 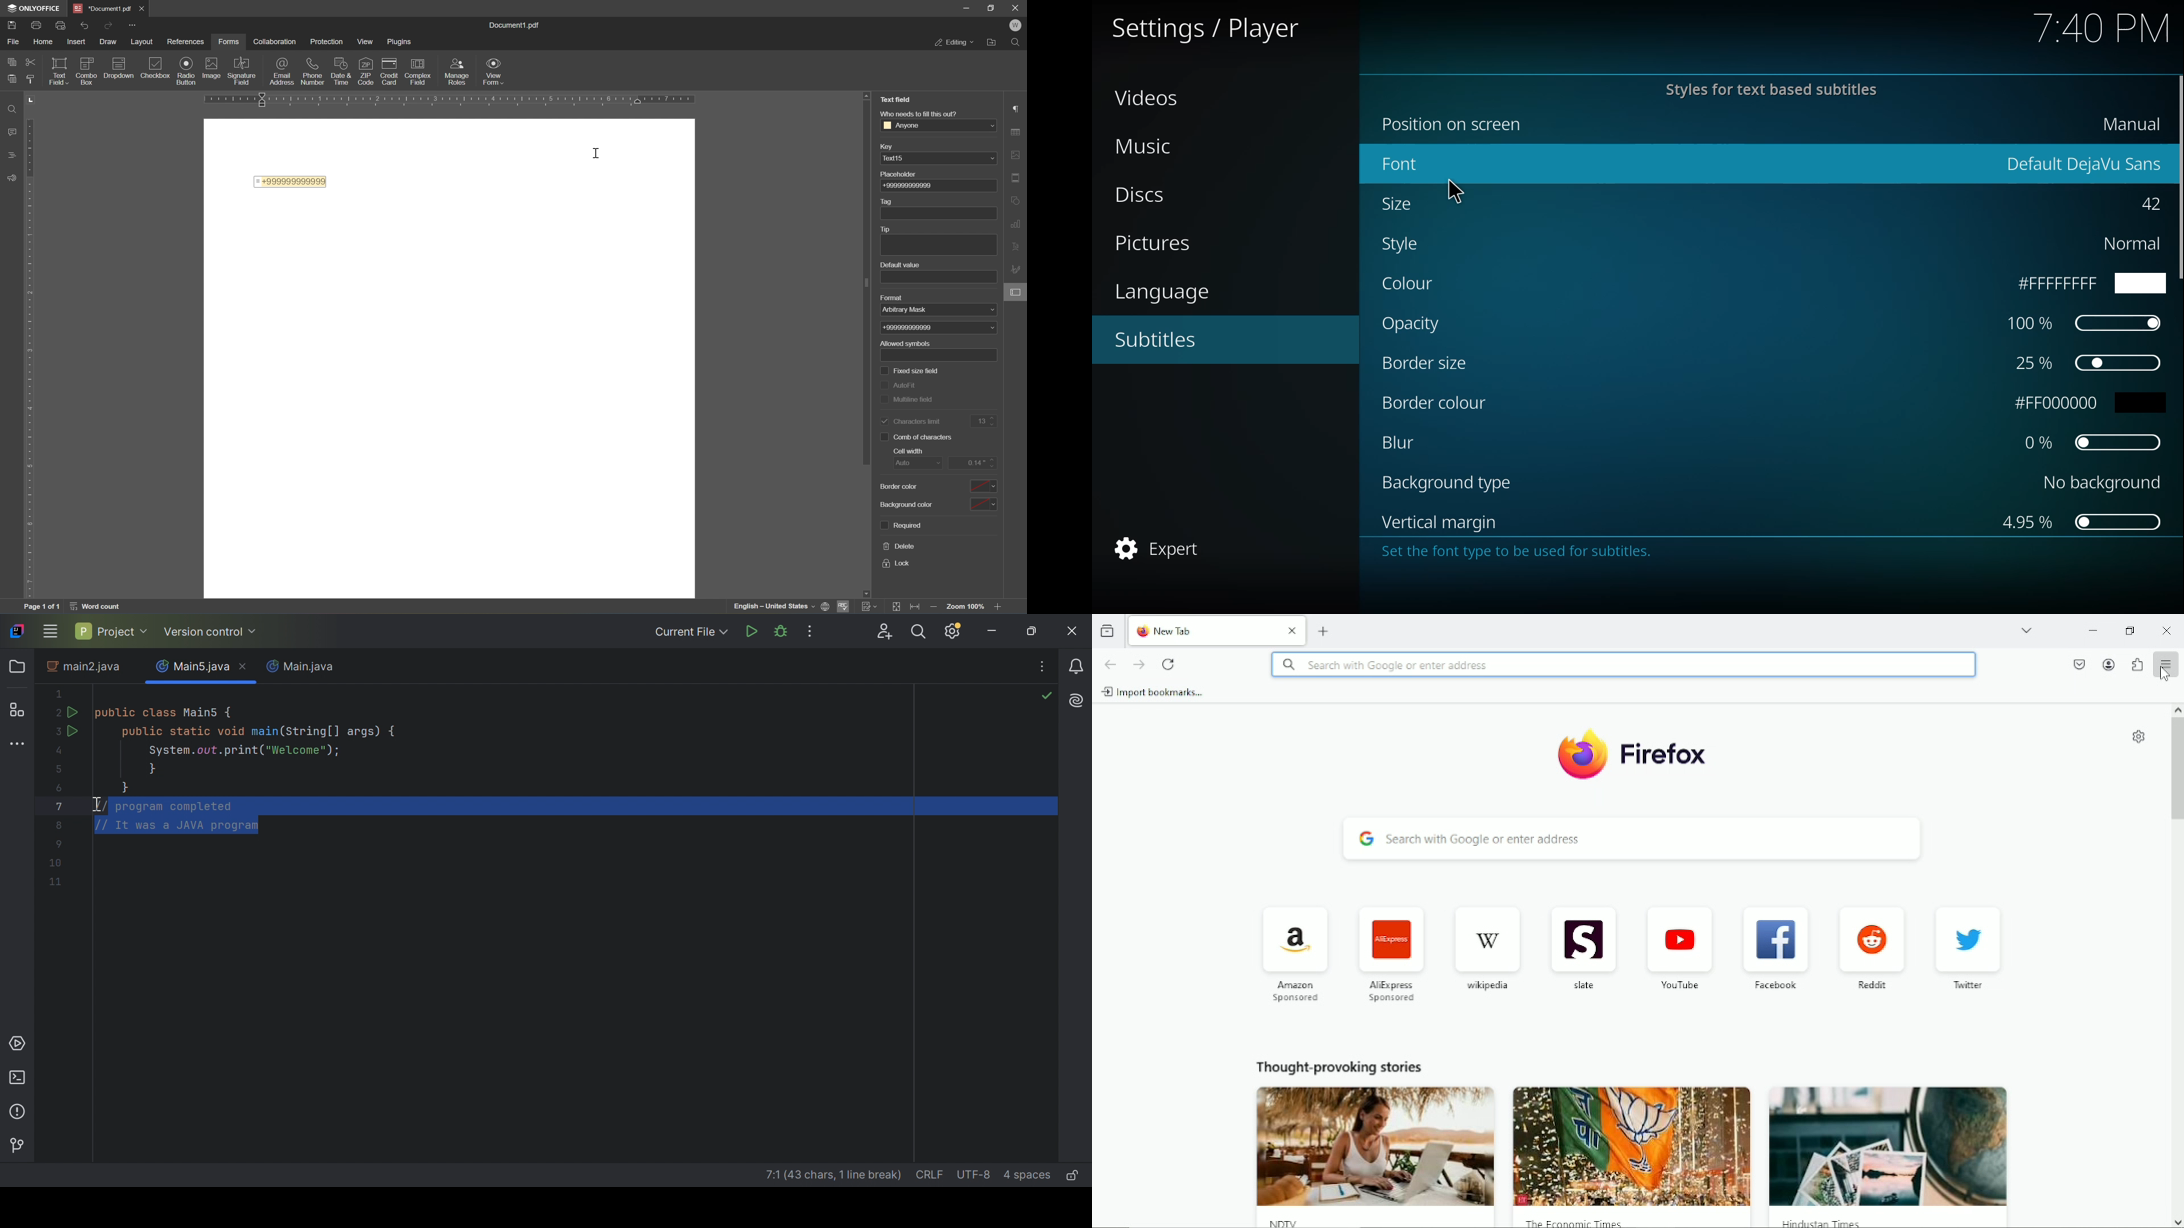 I want to click on Tip, so click(x=886, y=230).